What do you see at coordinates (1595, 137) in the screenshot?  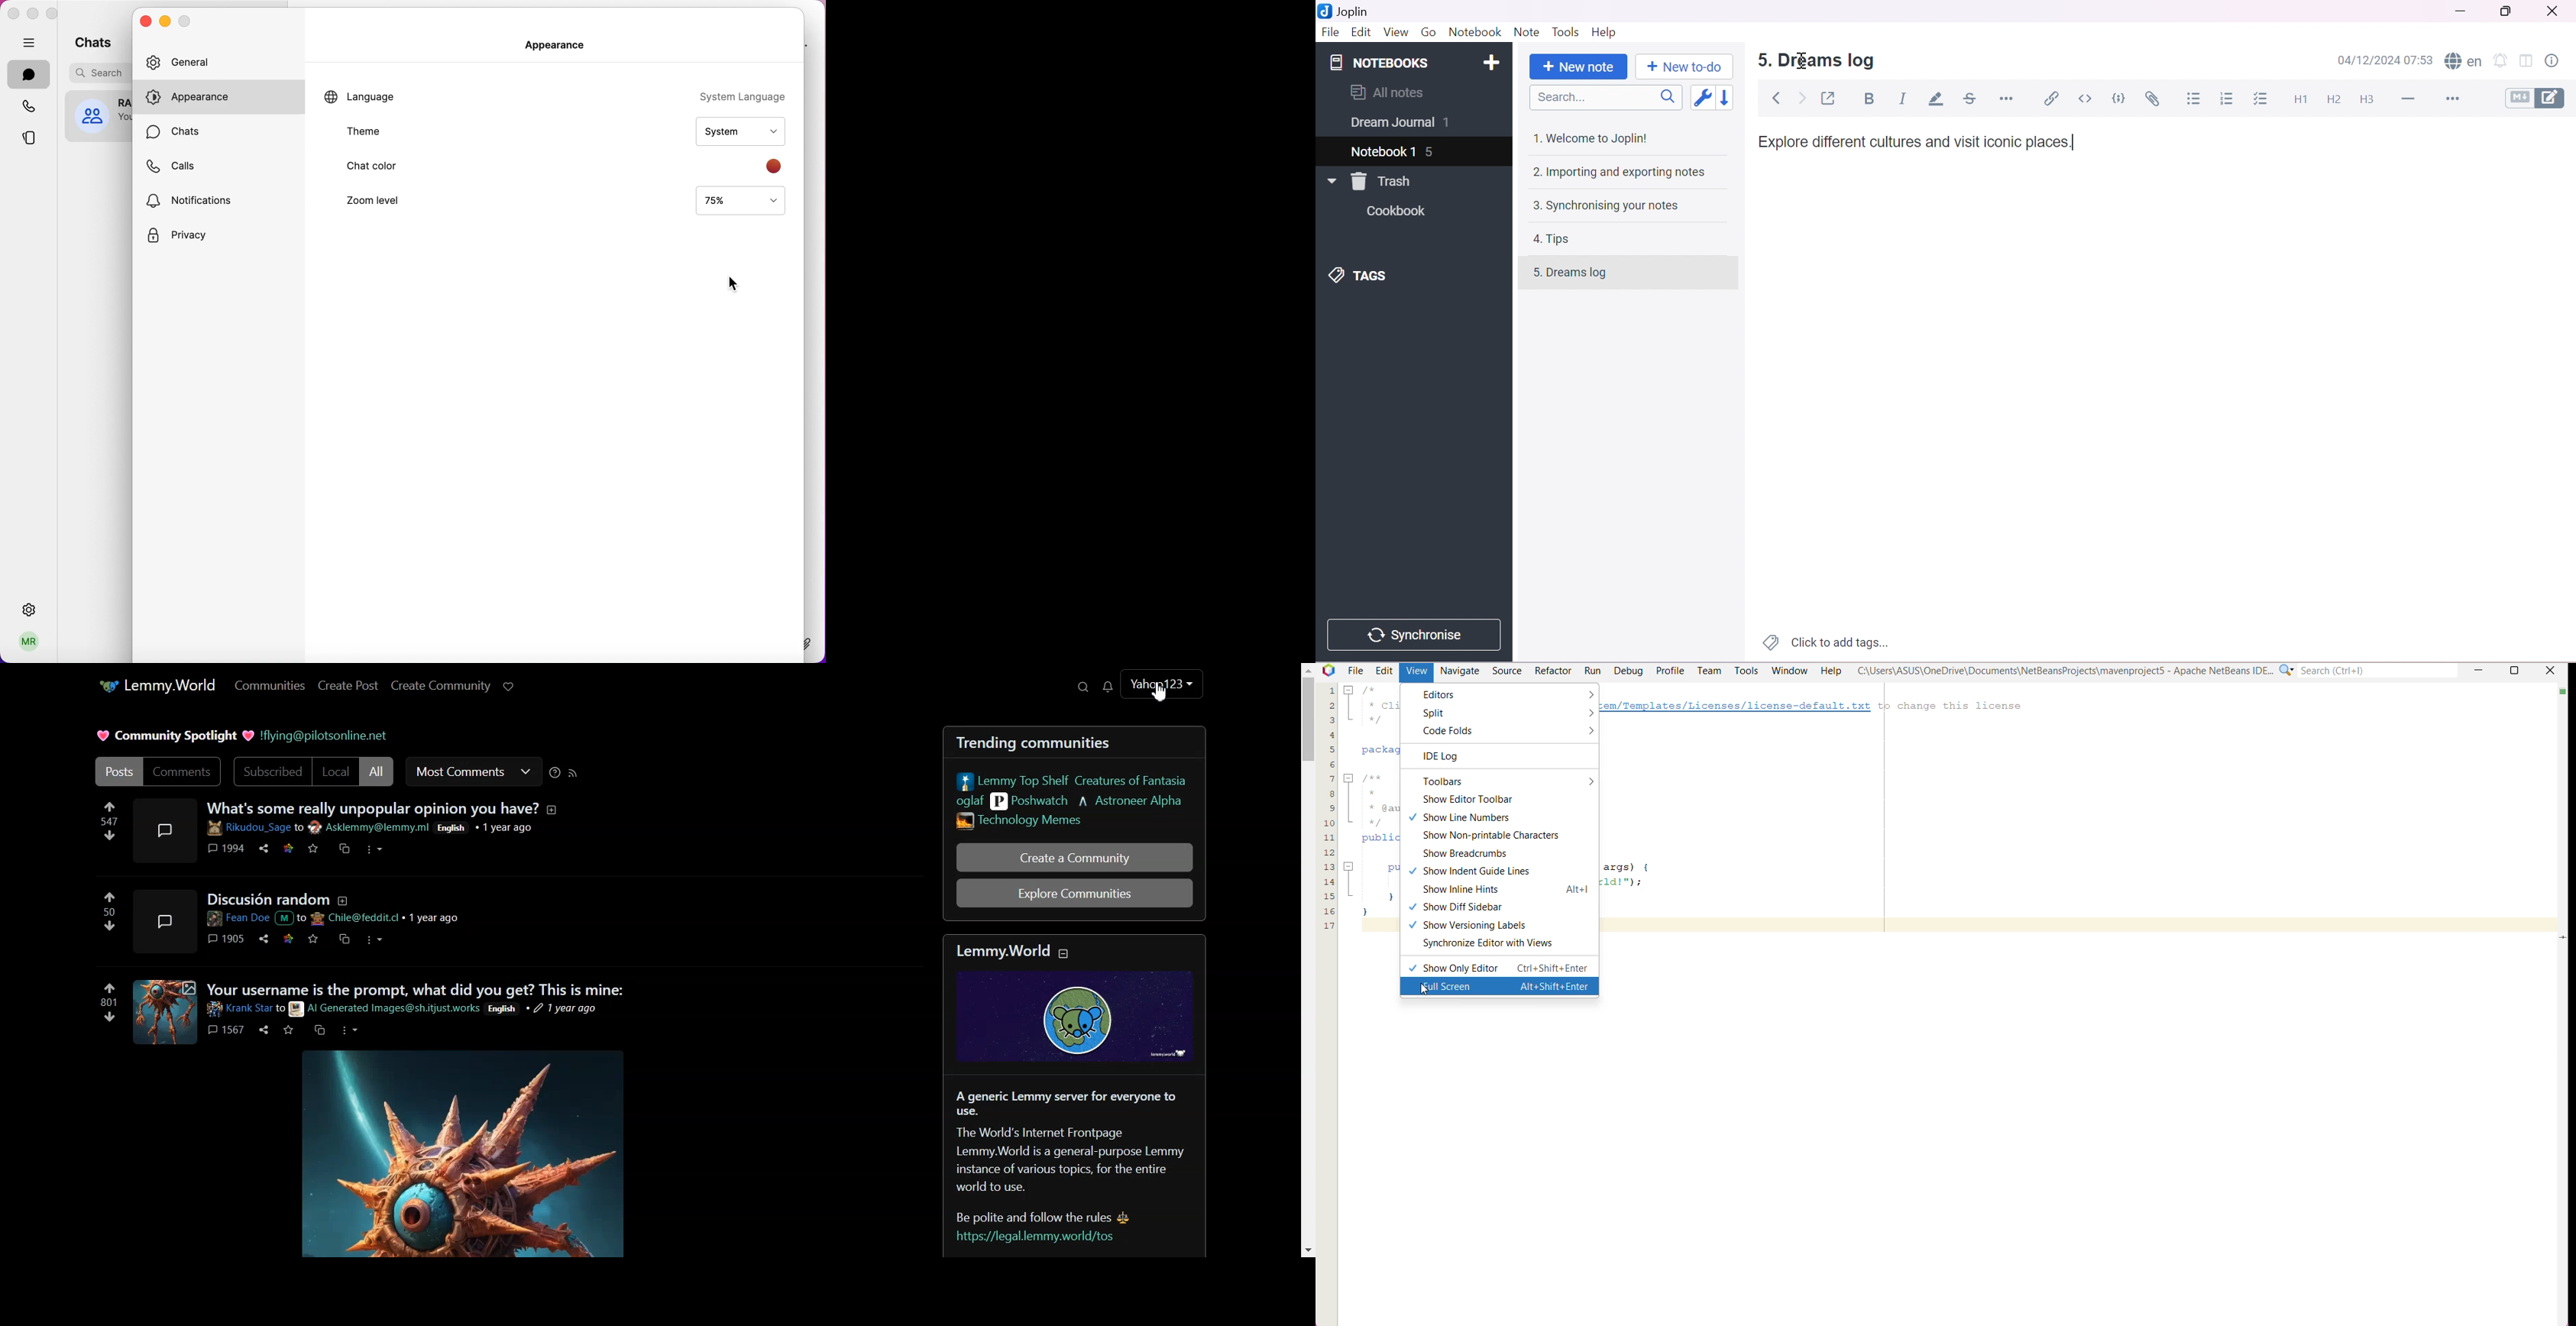 I see `1. Welcome to Joplin!` at bounding box center [1595, 137].